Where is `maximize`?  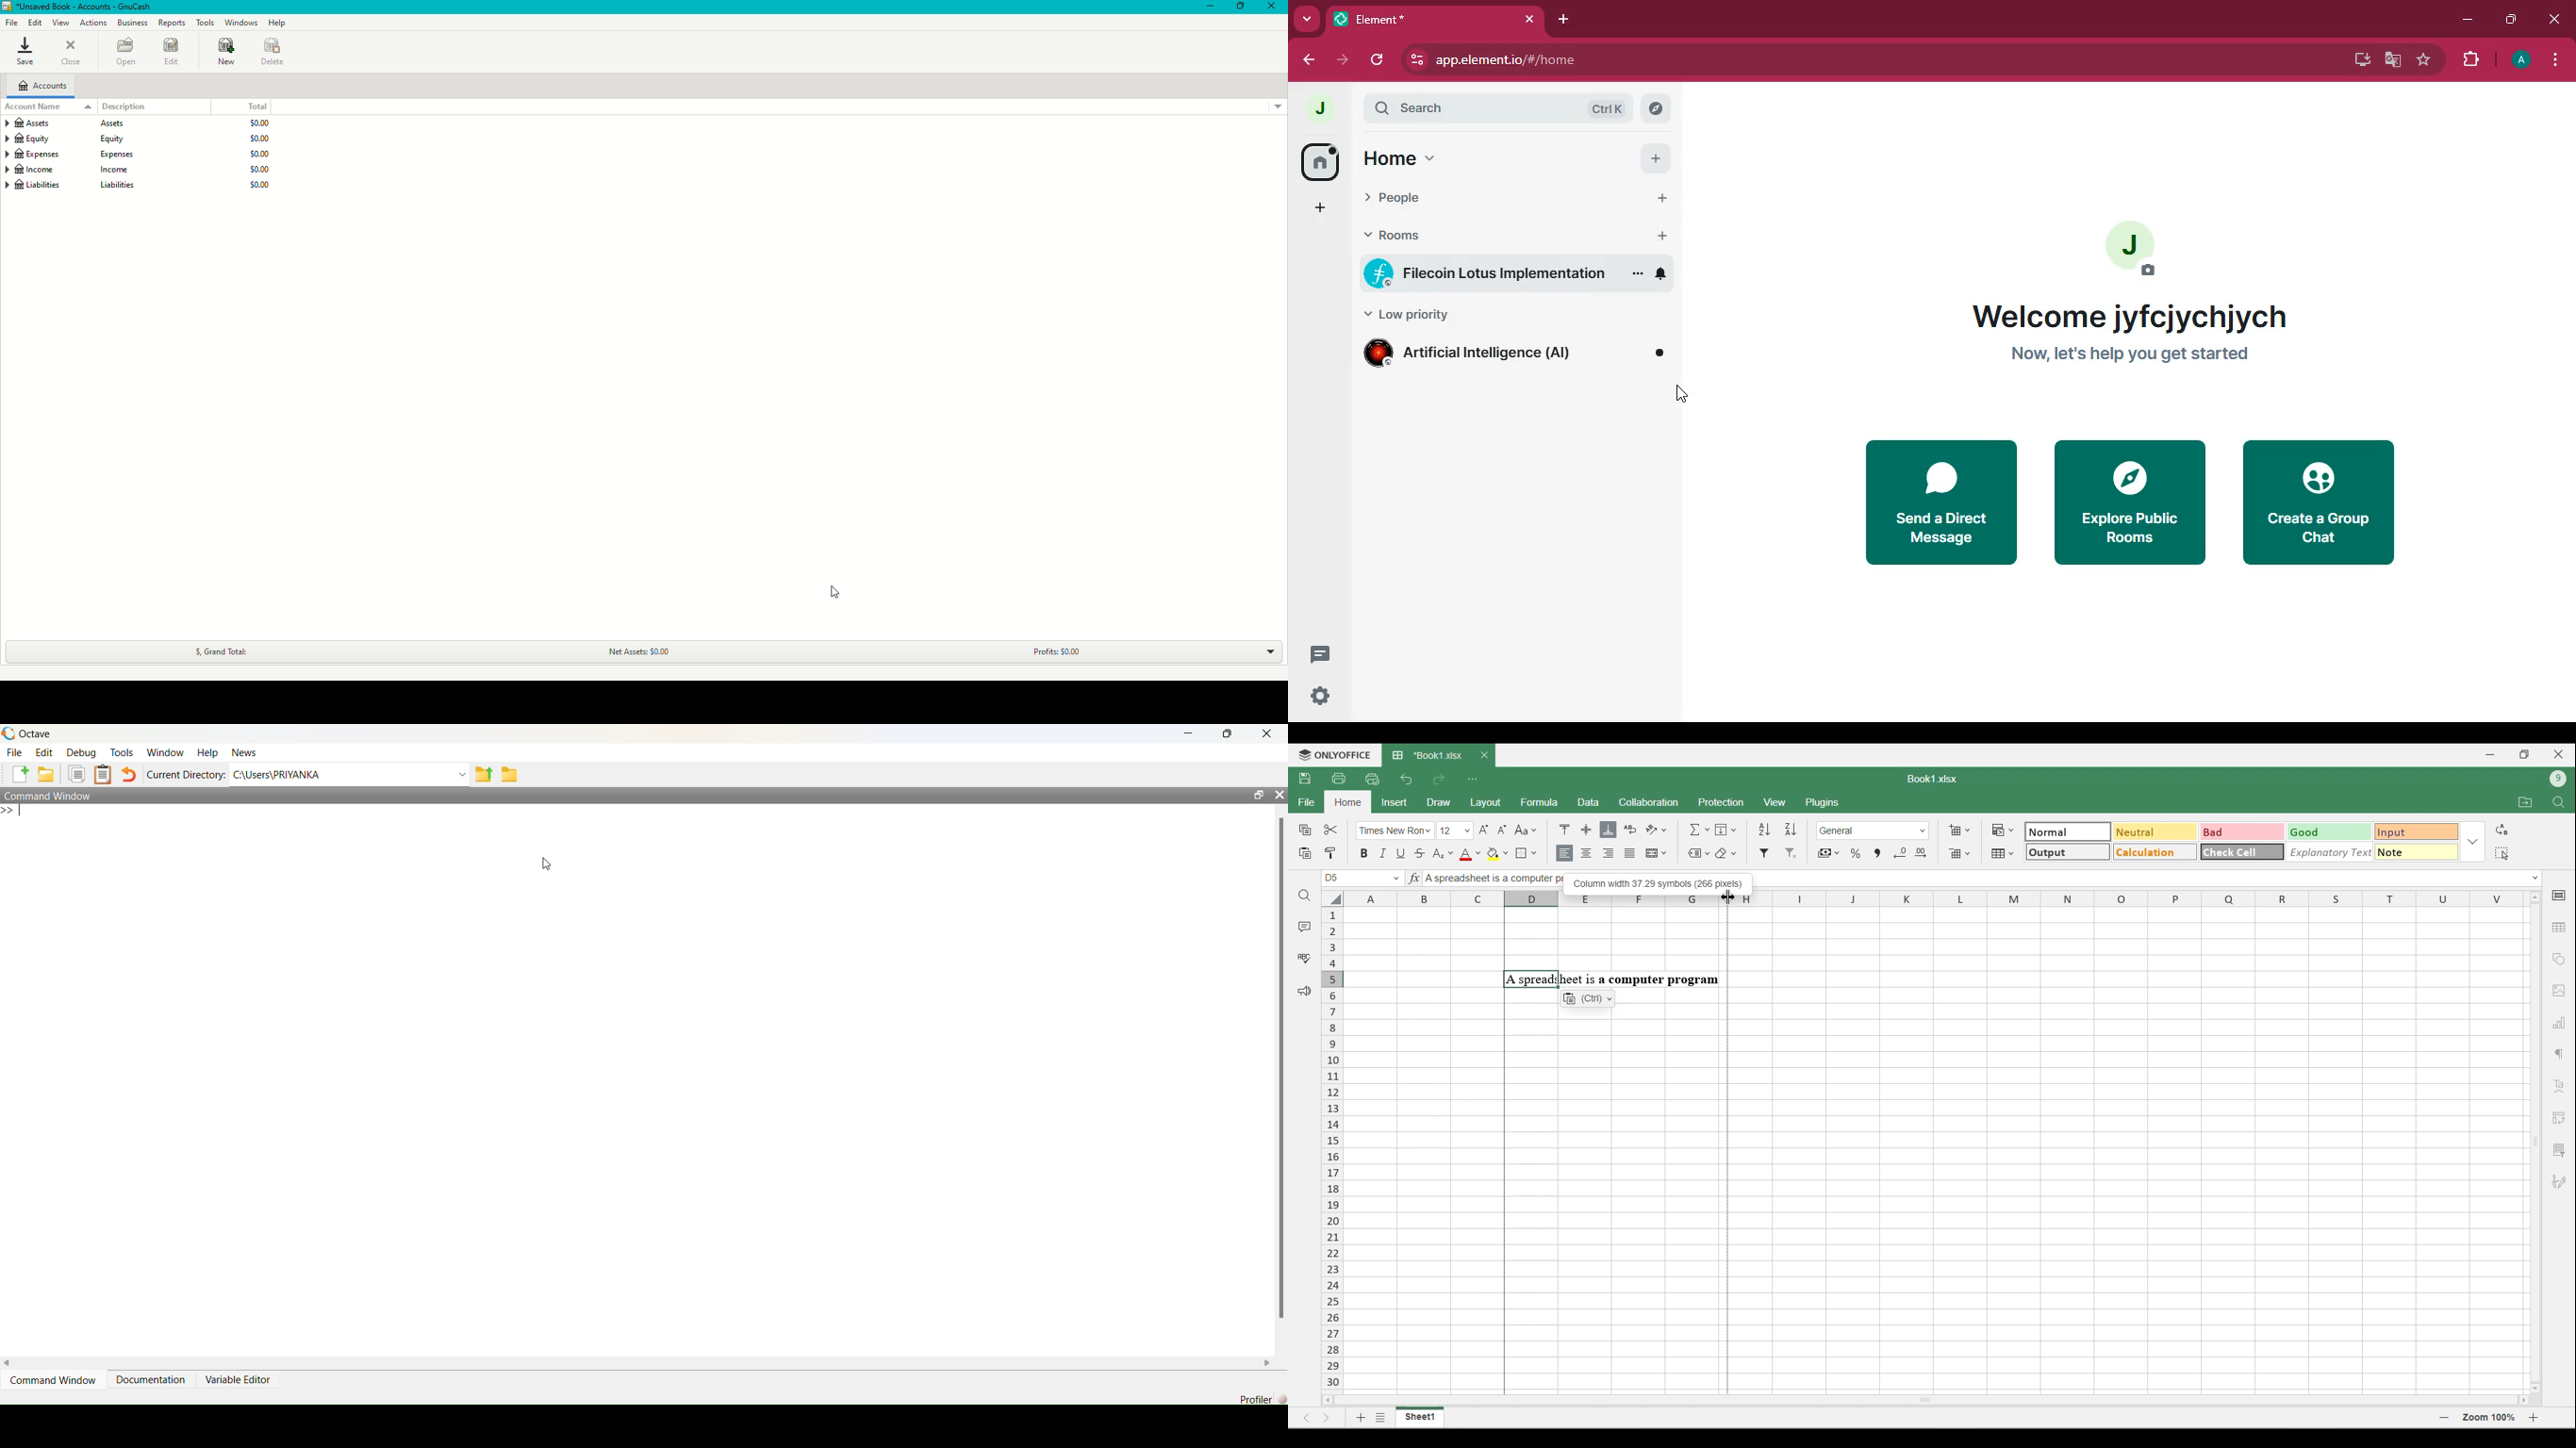
maximize is located at coordinates (2512, 23).